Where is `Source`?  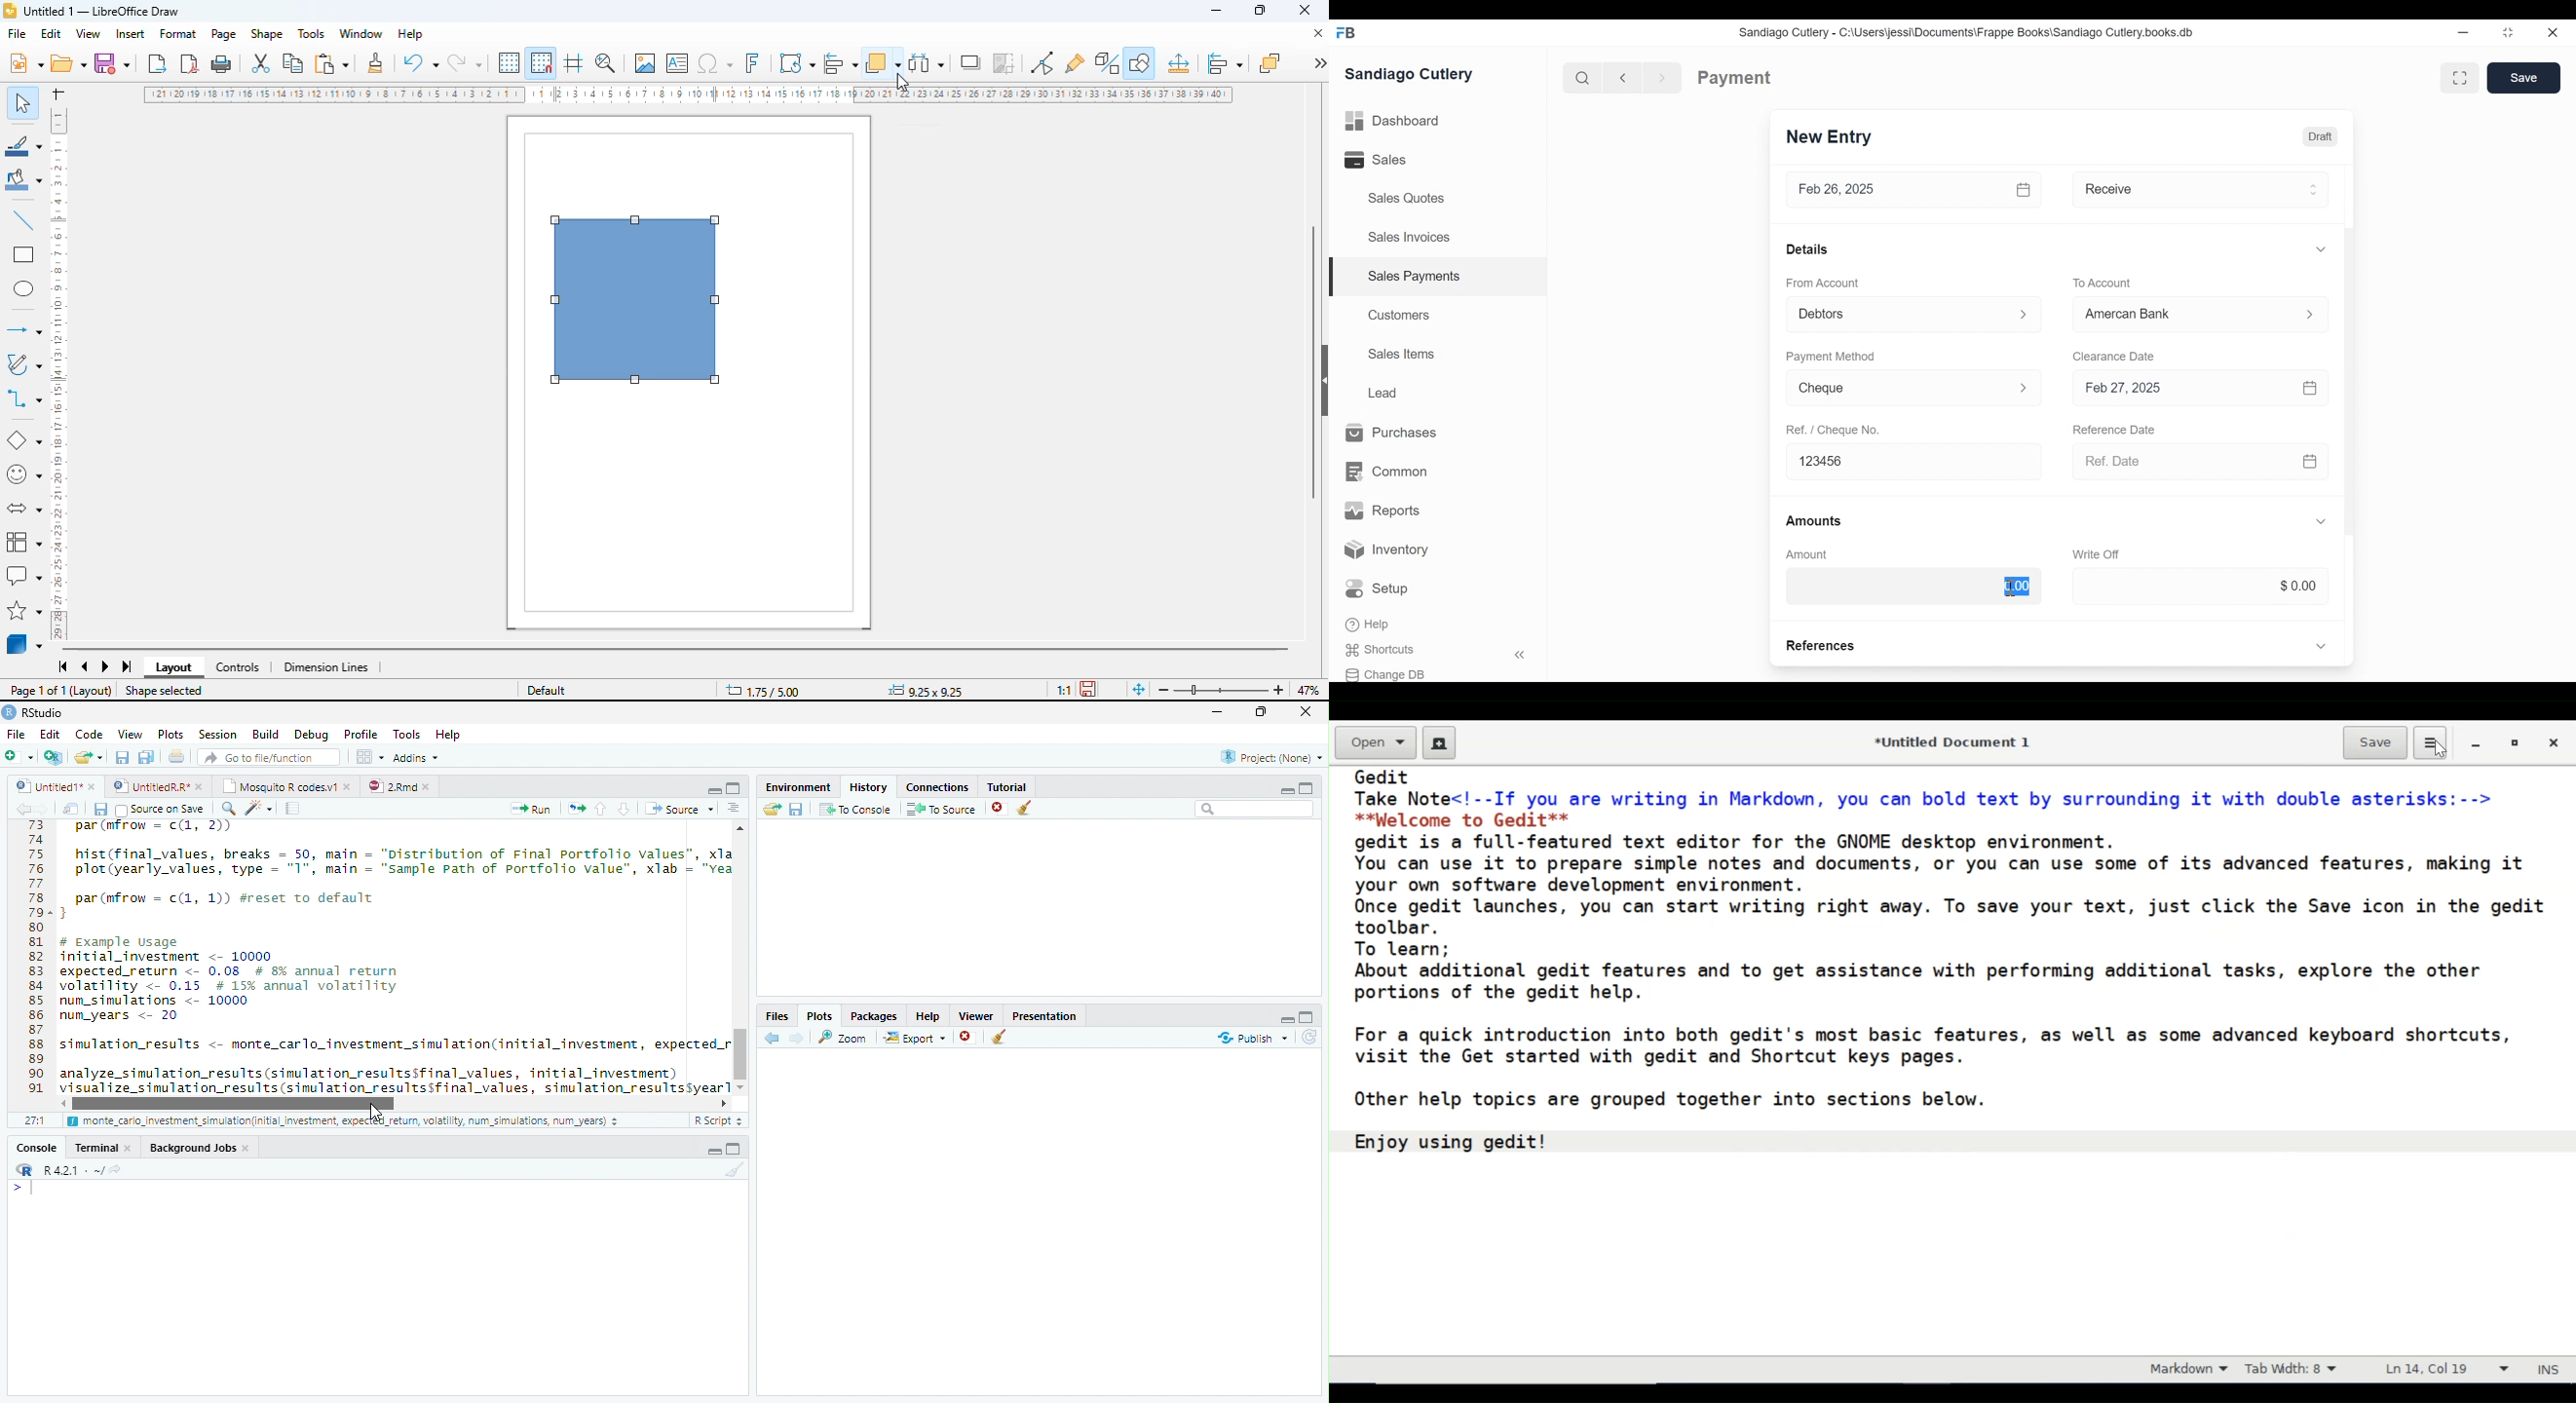
Source is located at coordinates (678, 808).